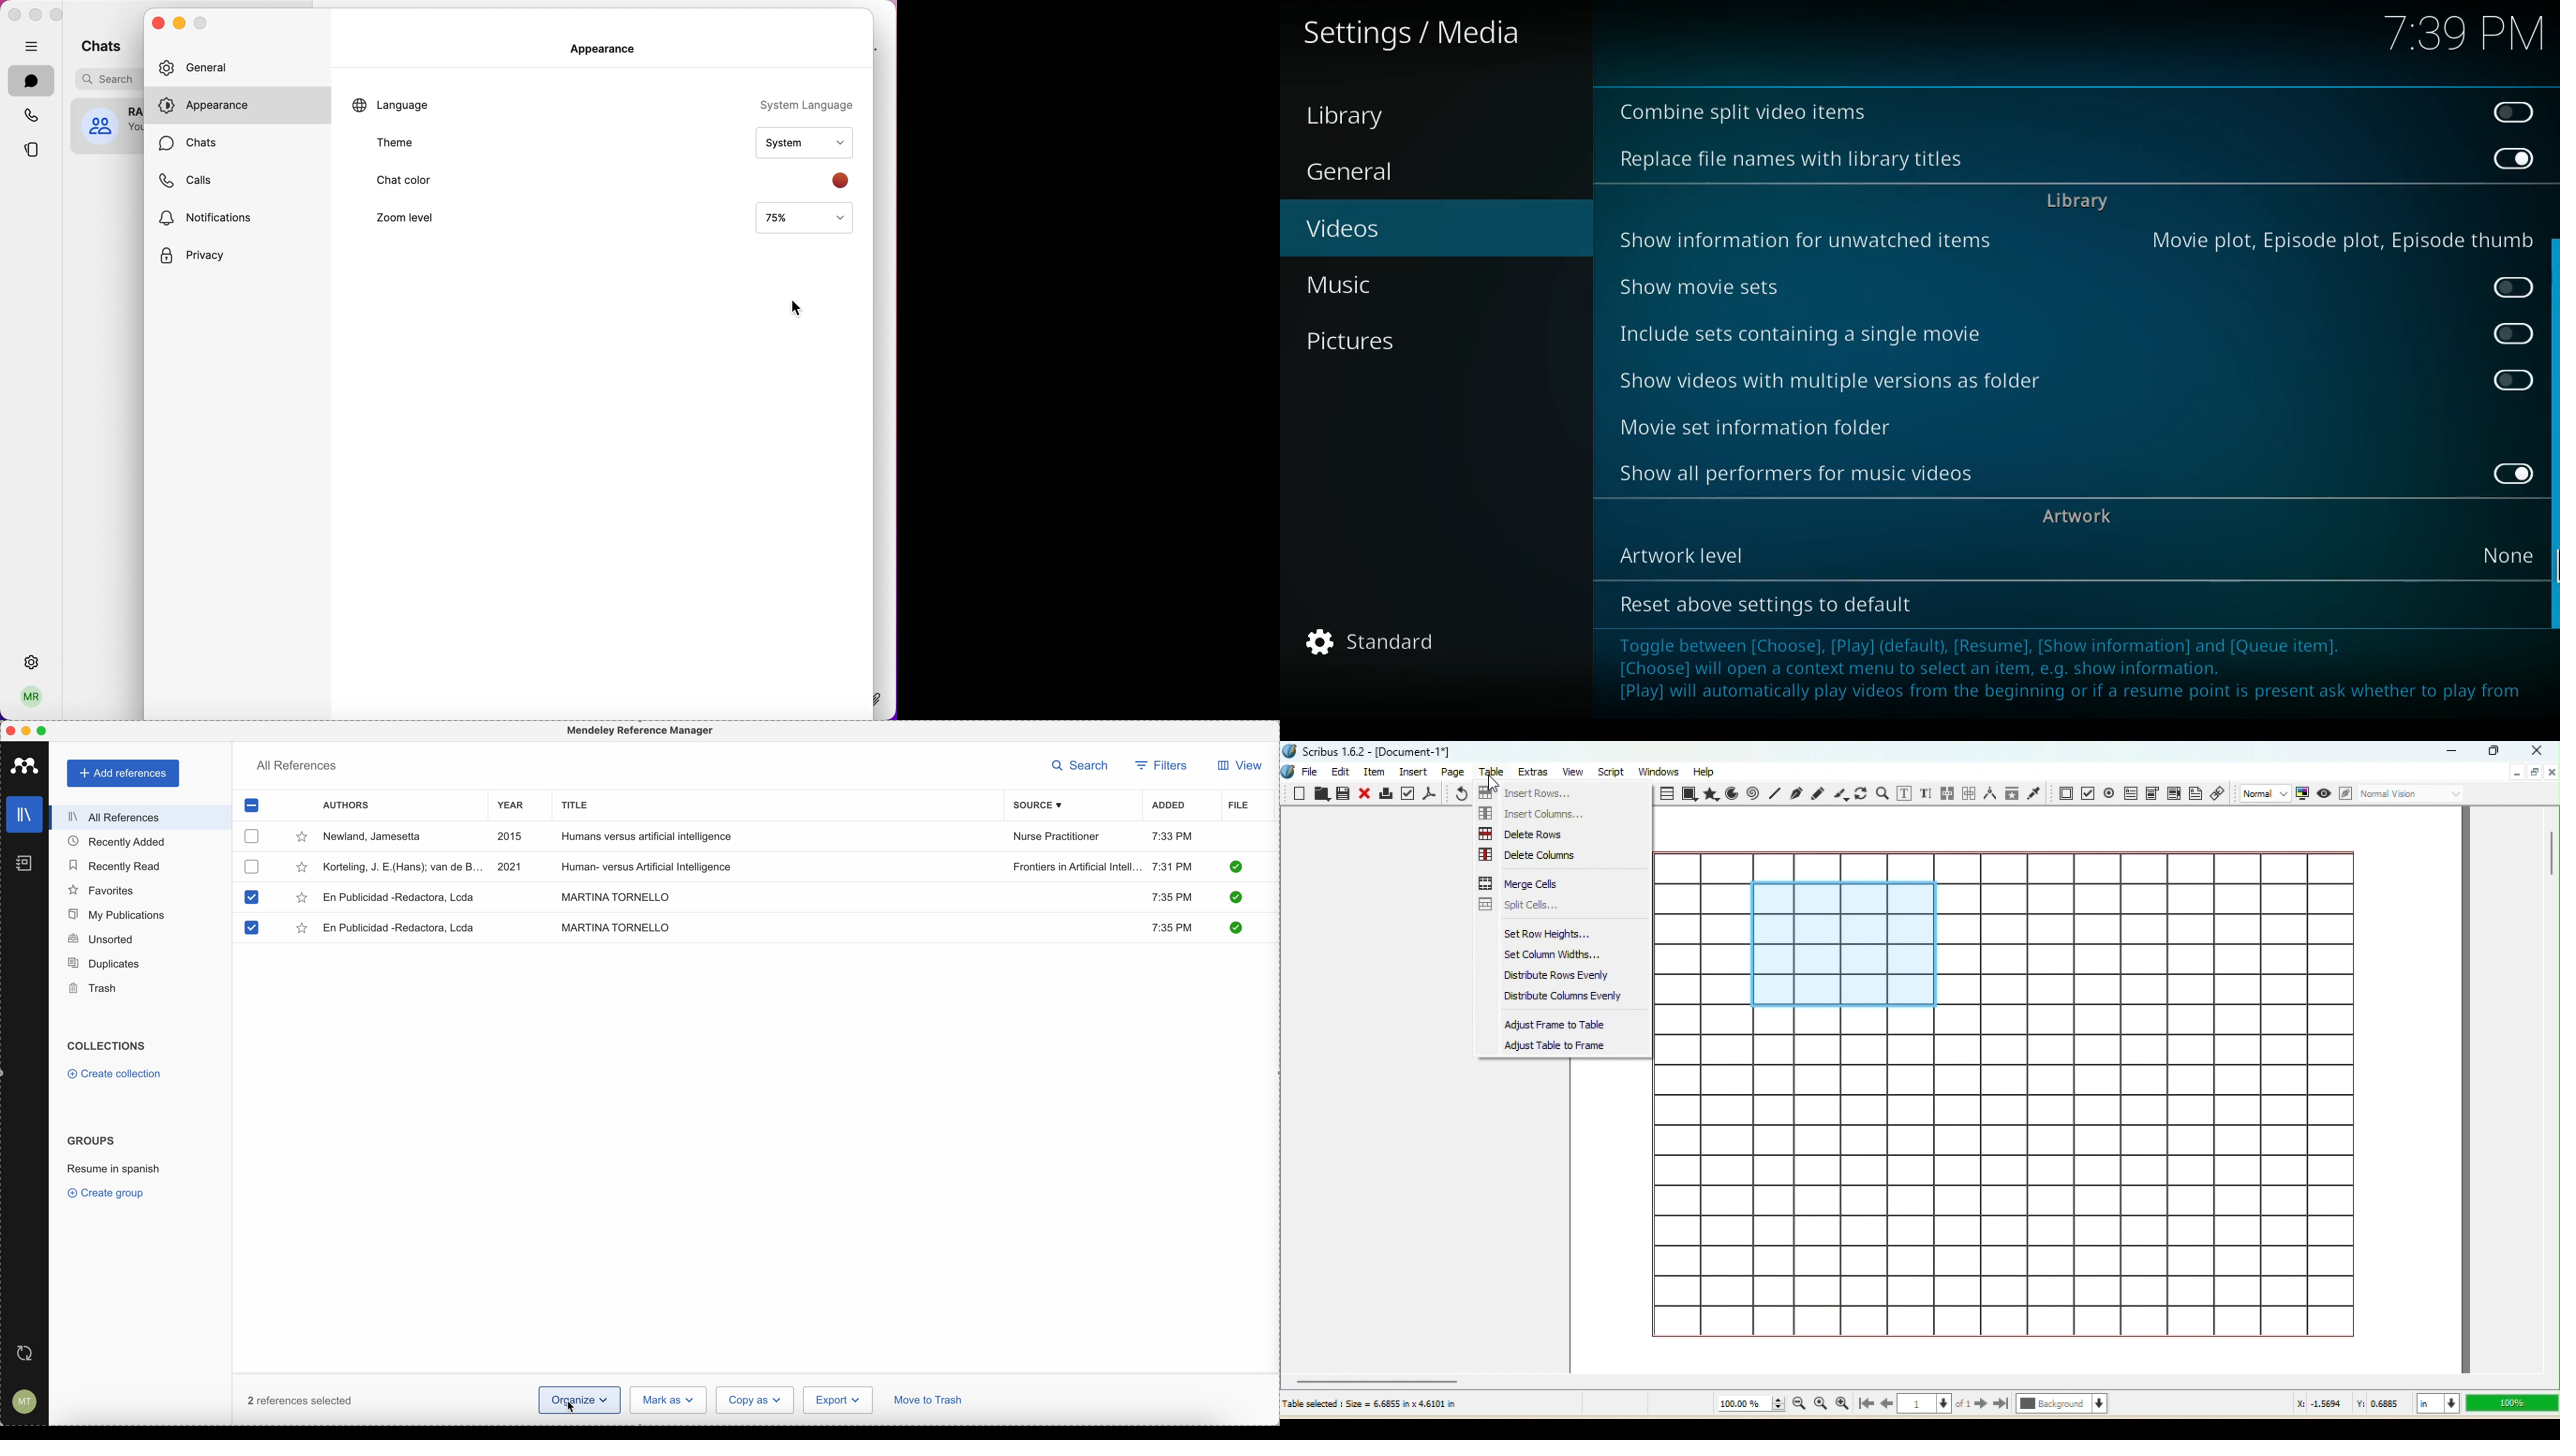 Image resolution: width=2576 pixels, height=1456 pixels. What do you see at coordinates (613, 896) in the screenshot?
I see `MARTINA TORNELLO` at bounding box center [613, 896].